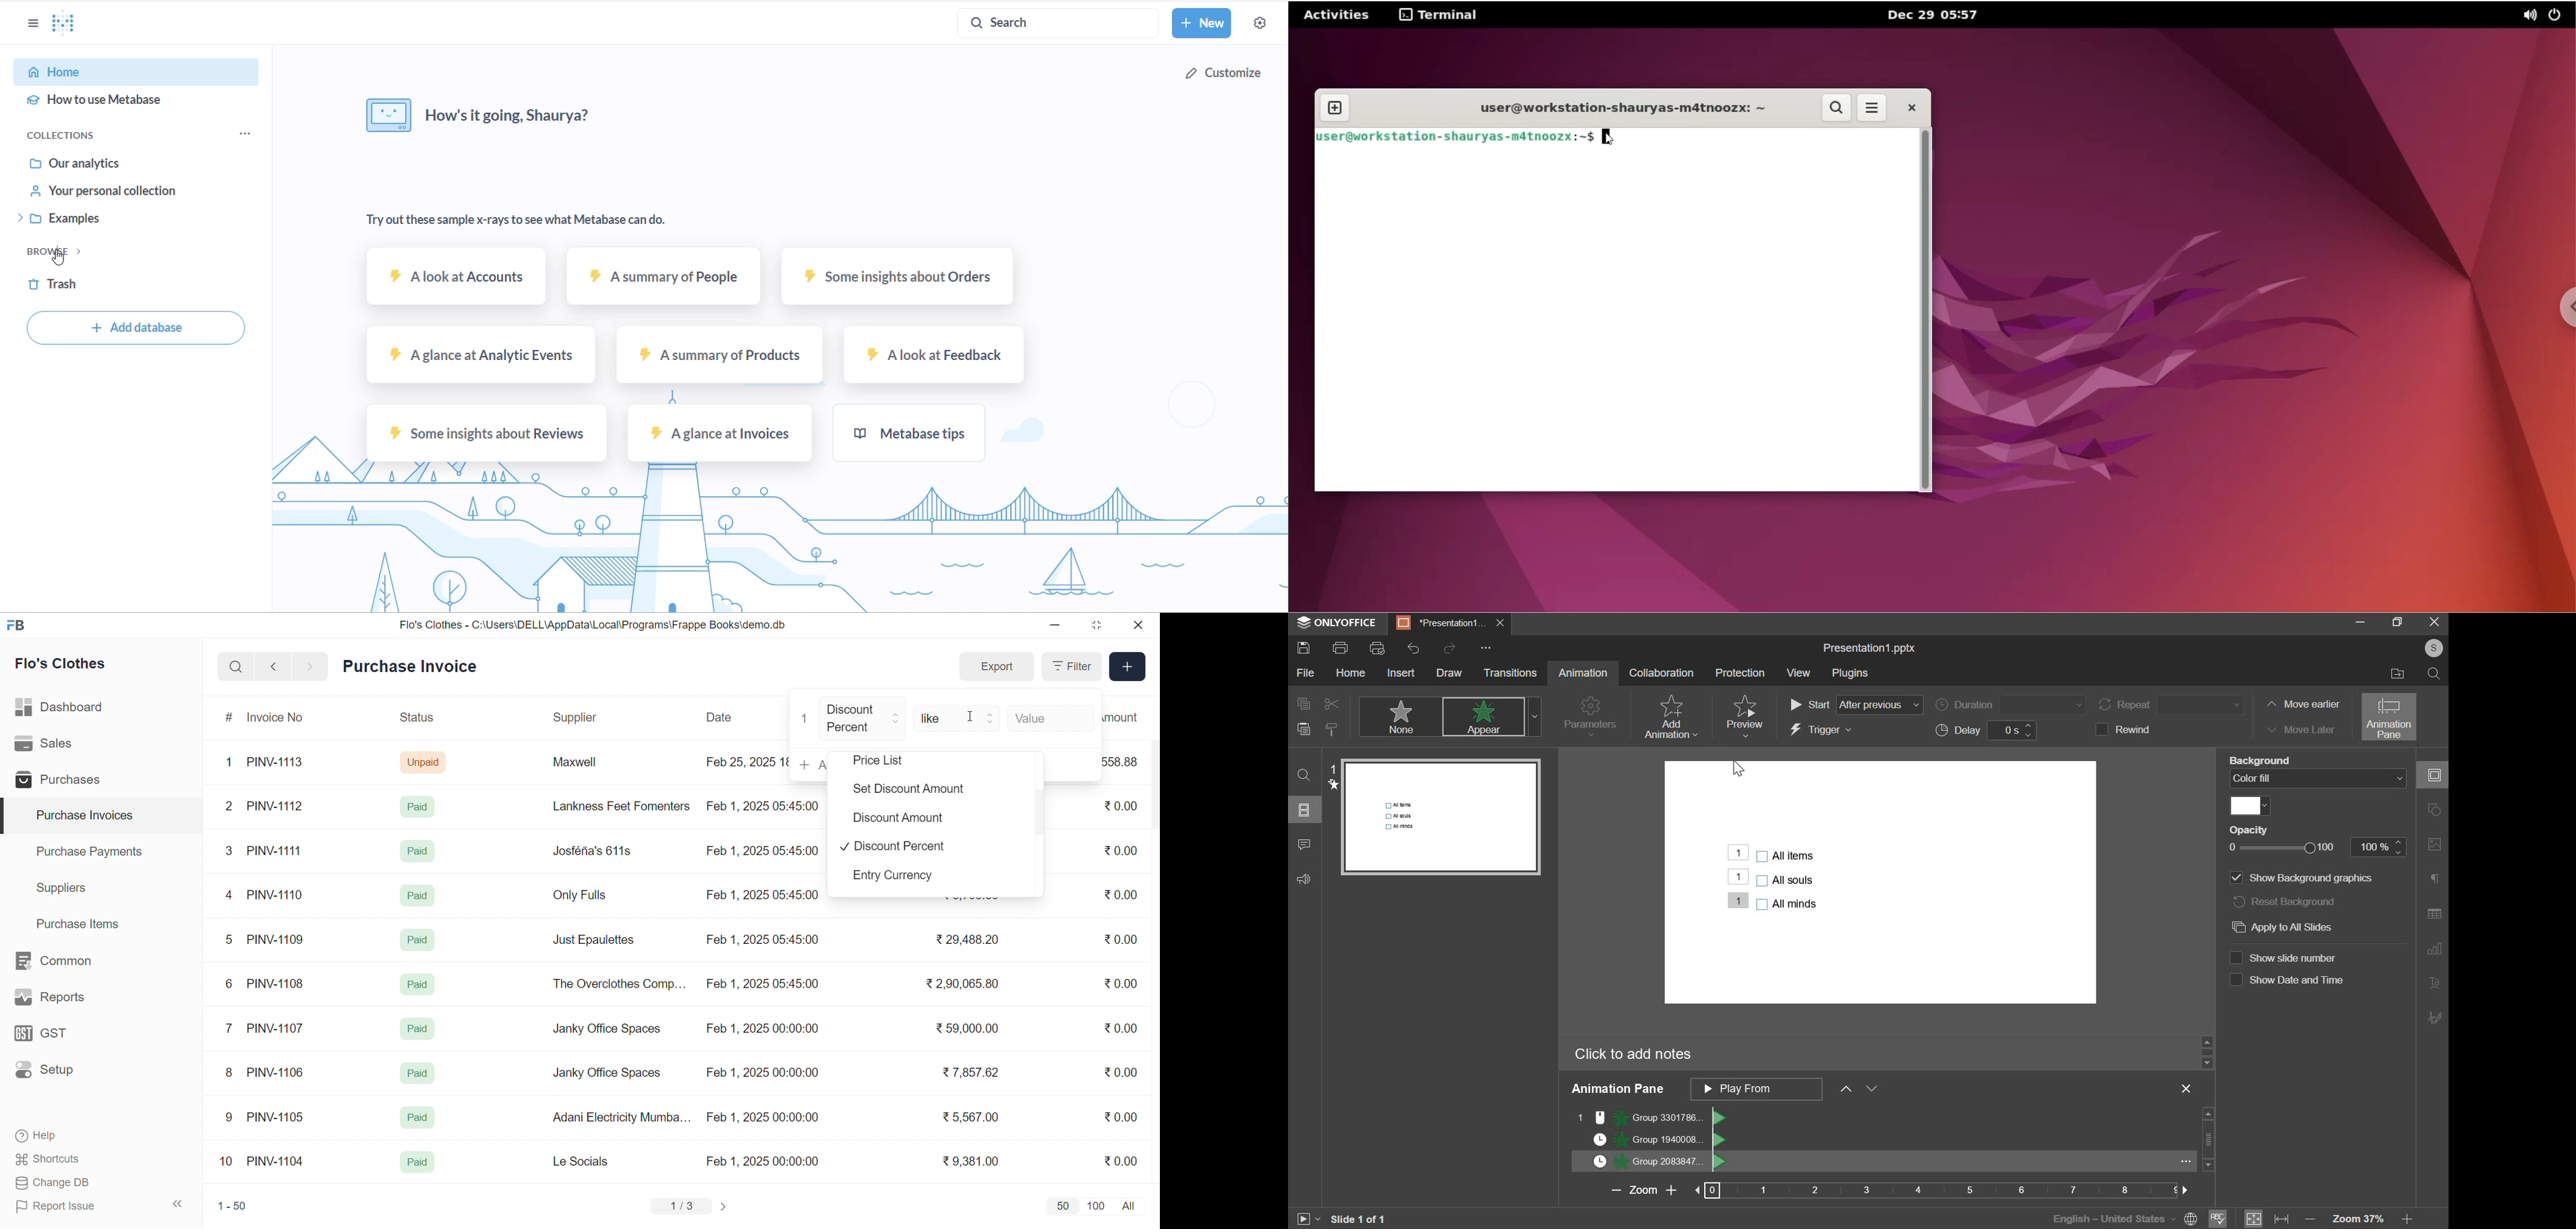  Describe the element at coordinates (1376, 648) in the screenshot. I see `print preview` at that location.